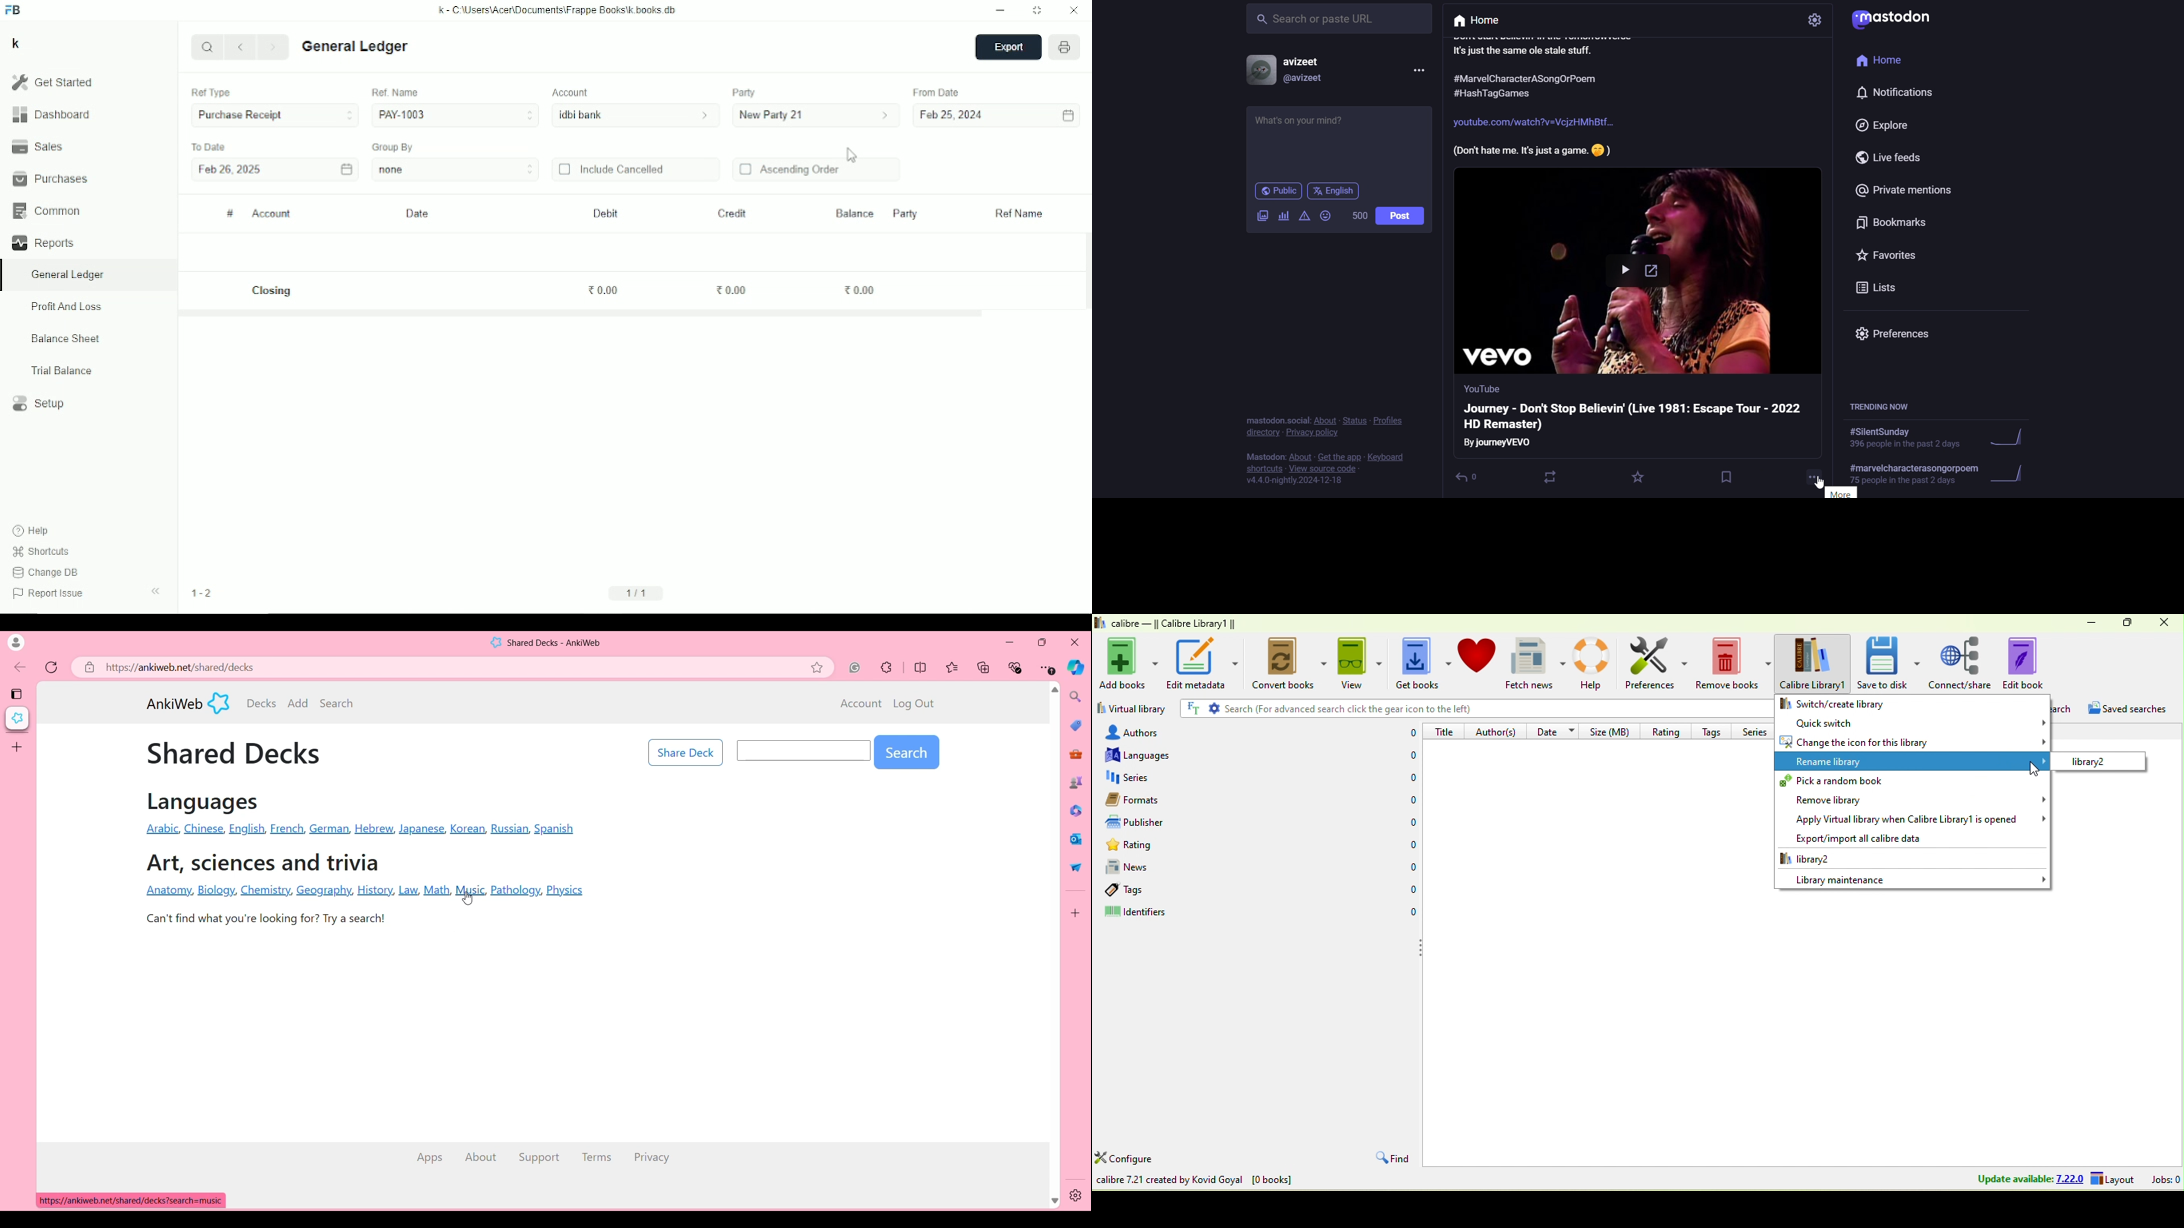 This screenshot has height=1232, width=2184. Describe the element at coordinates (1202, 663) in the screenshot. I see `edit metadata` at that location.